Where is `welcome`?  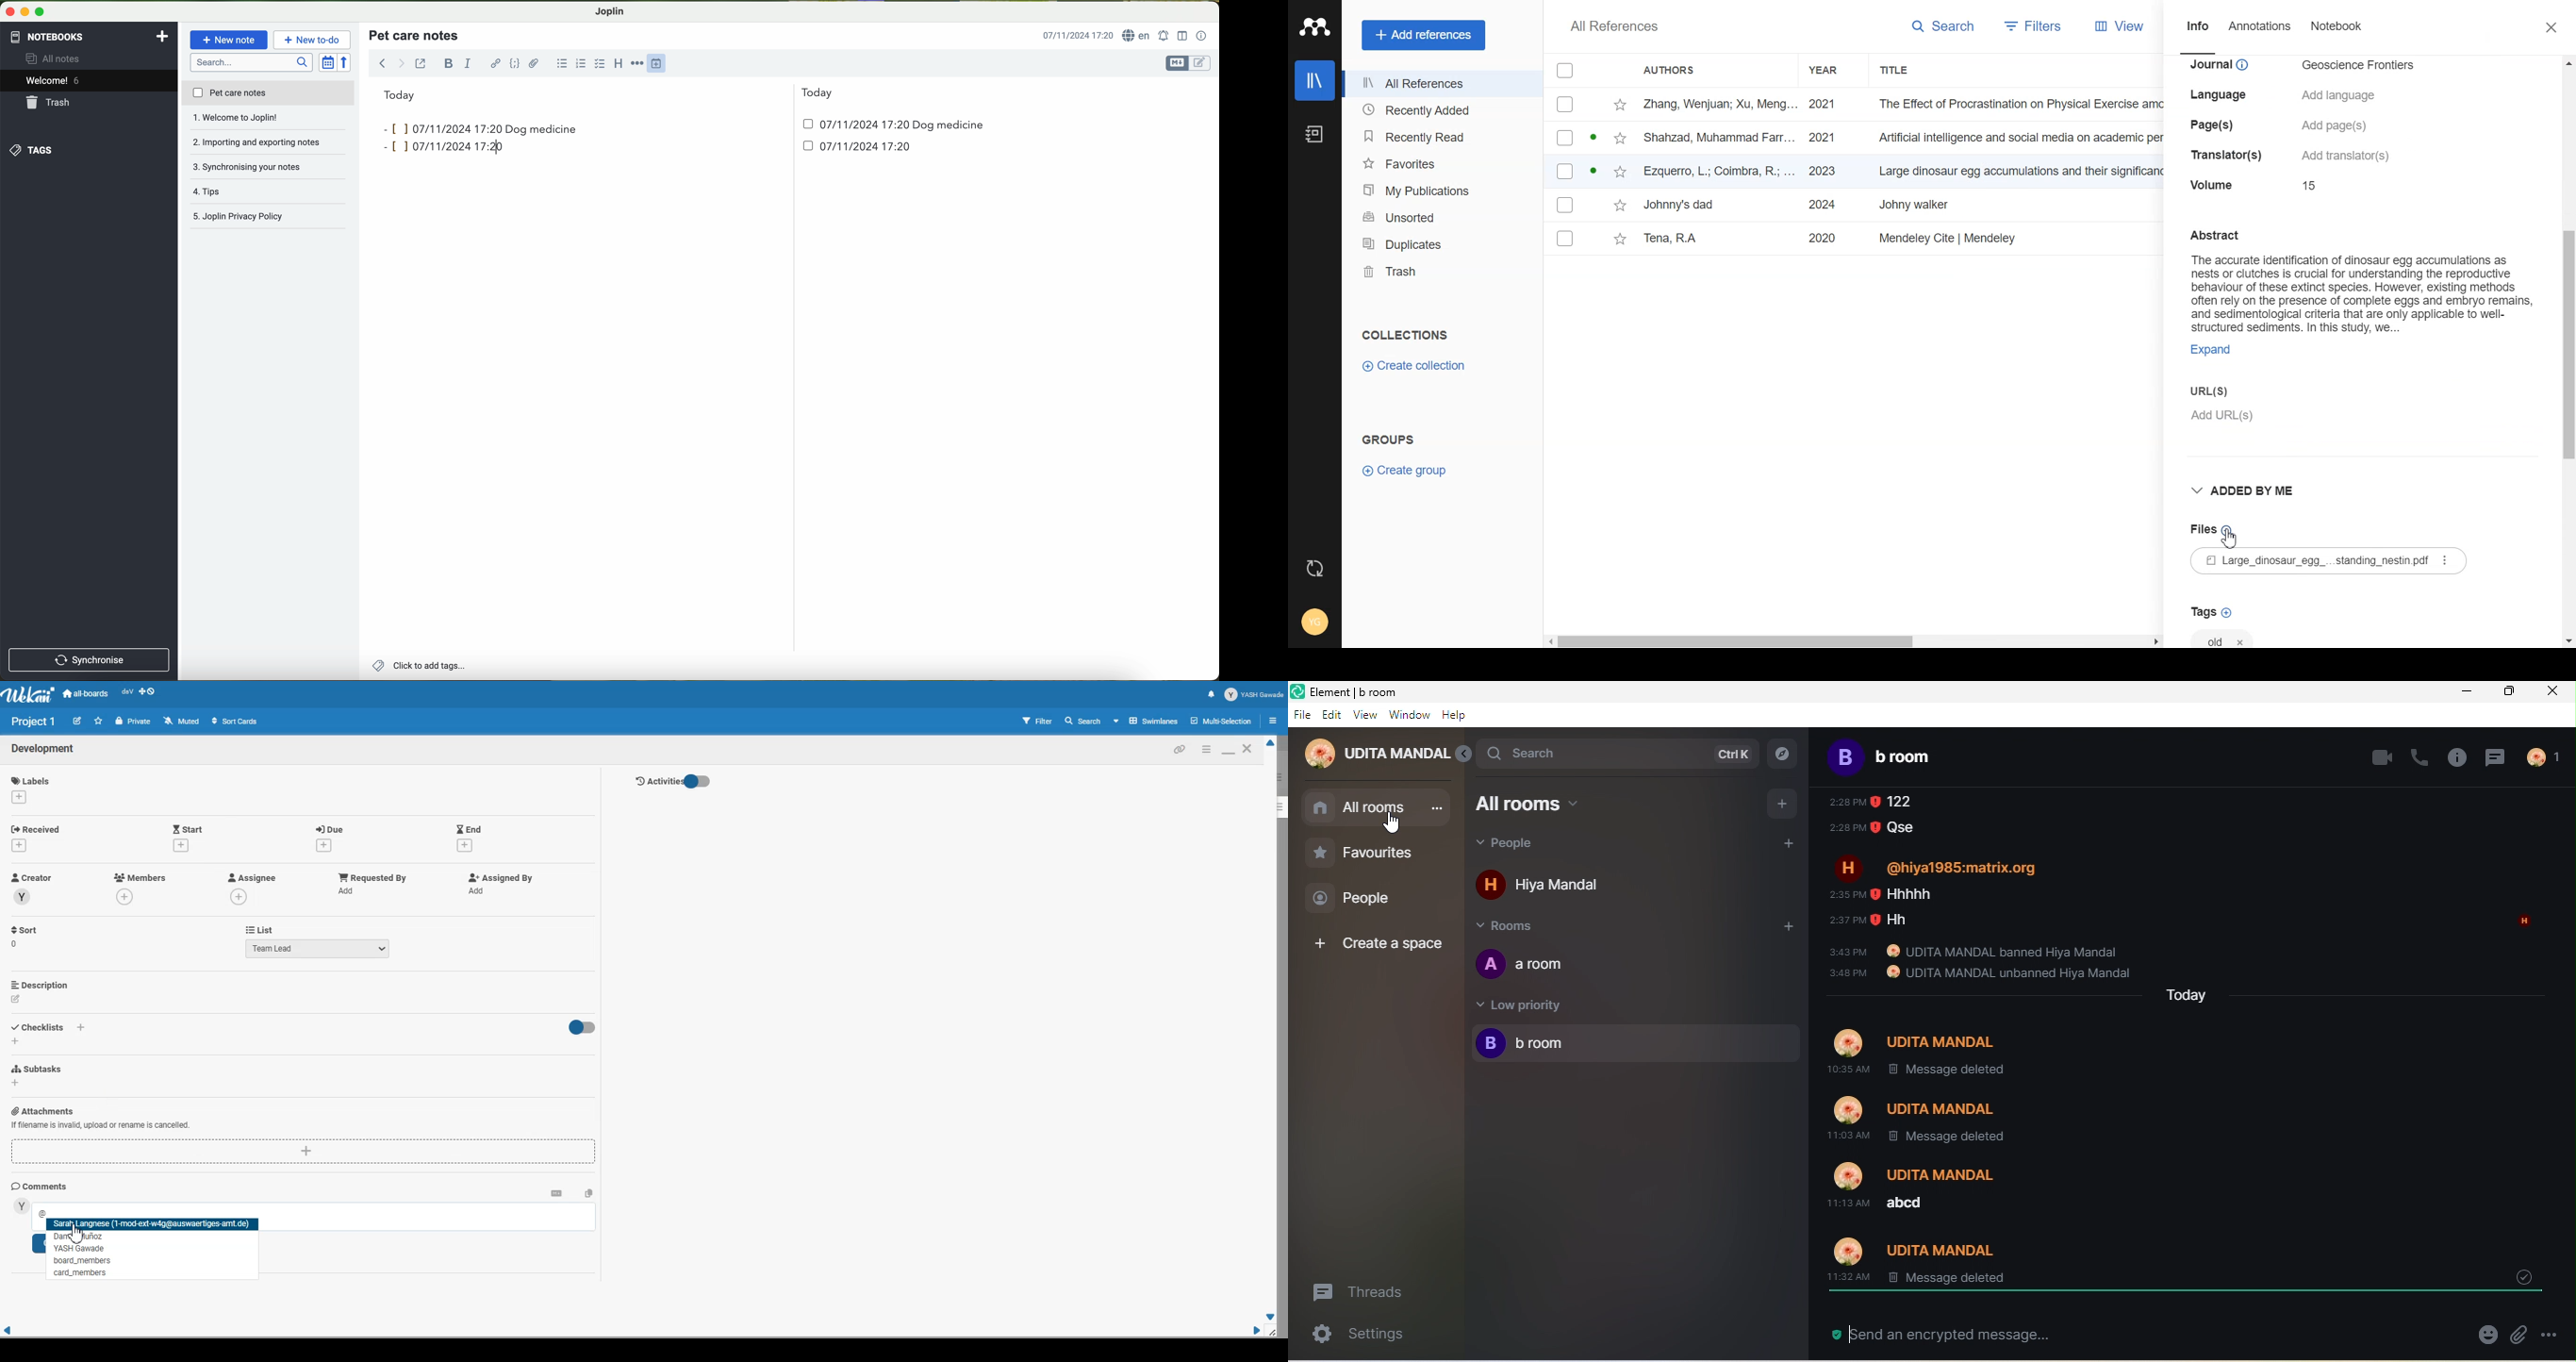 welcome is located at coordinates (89, 82).